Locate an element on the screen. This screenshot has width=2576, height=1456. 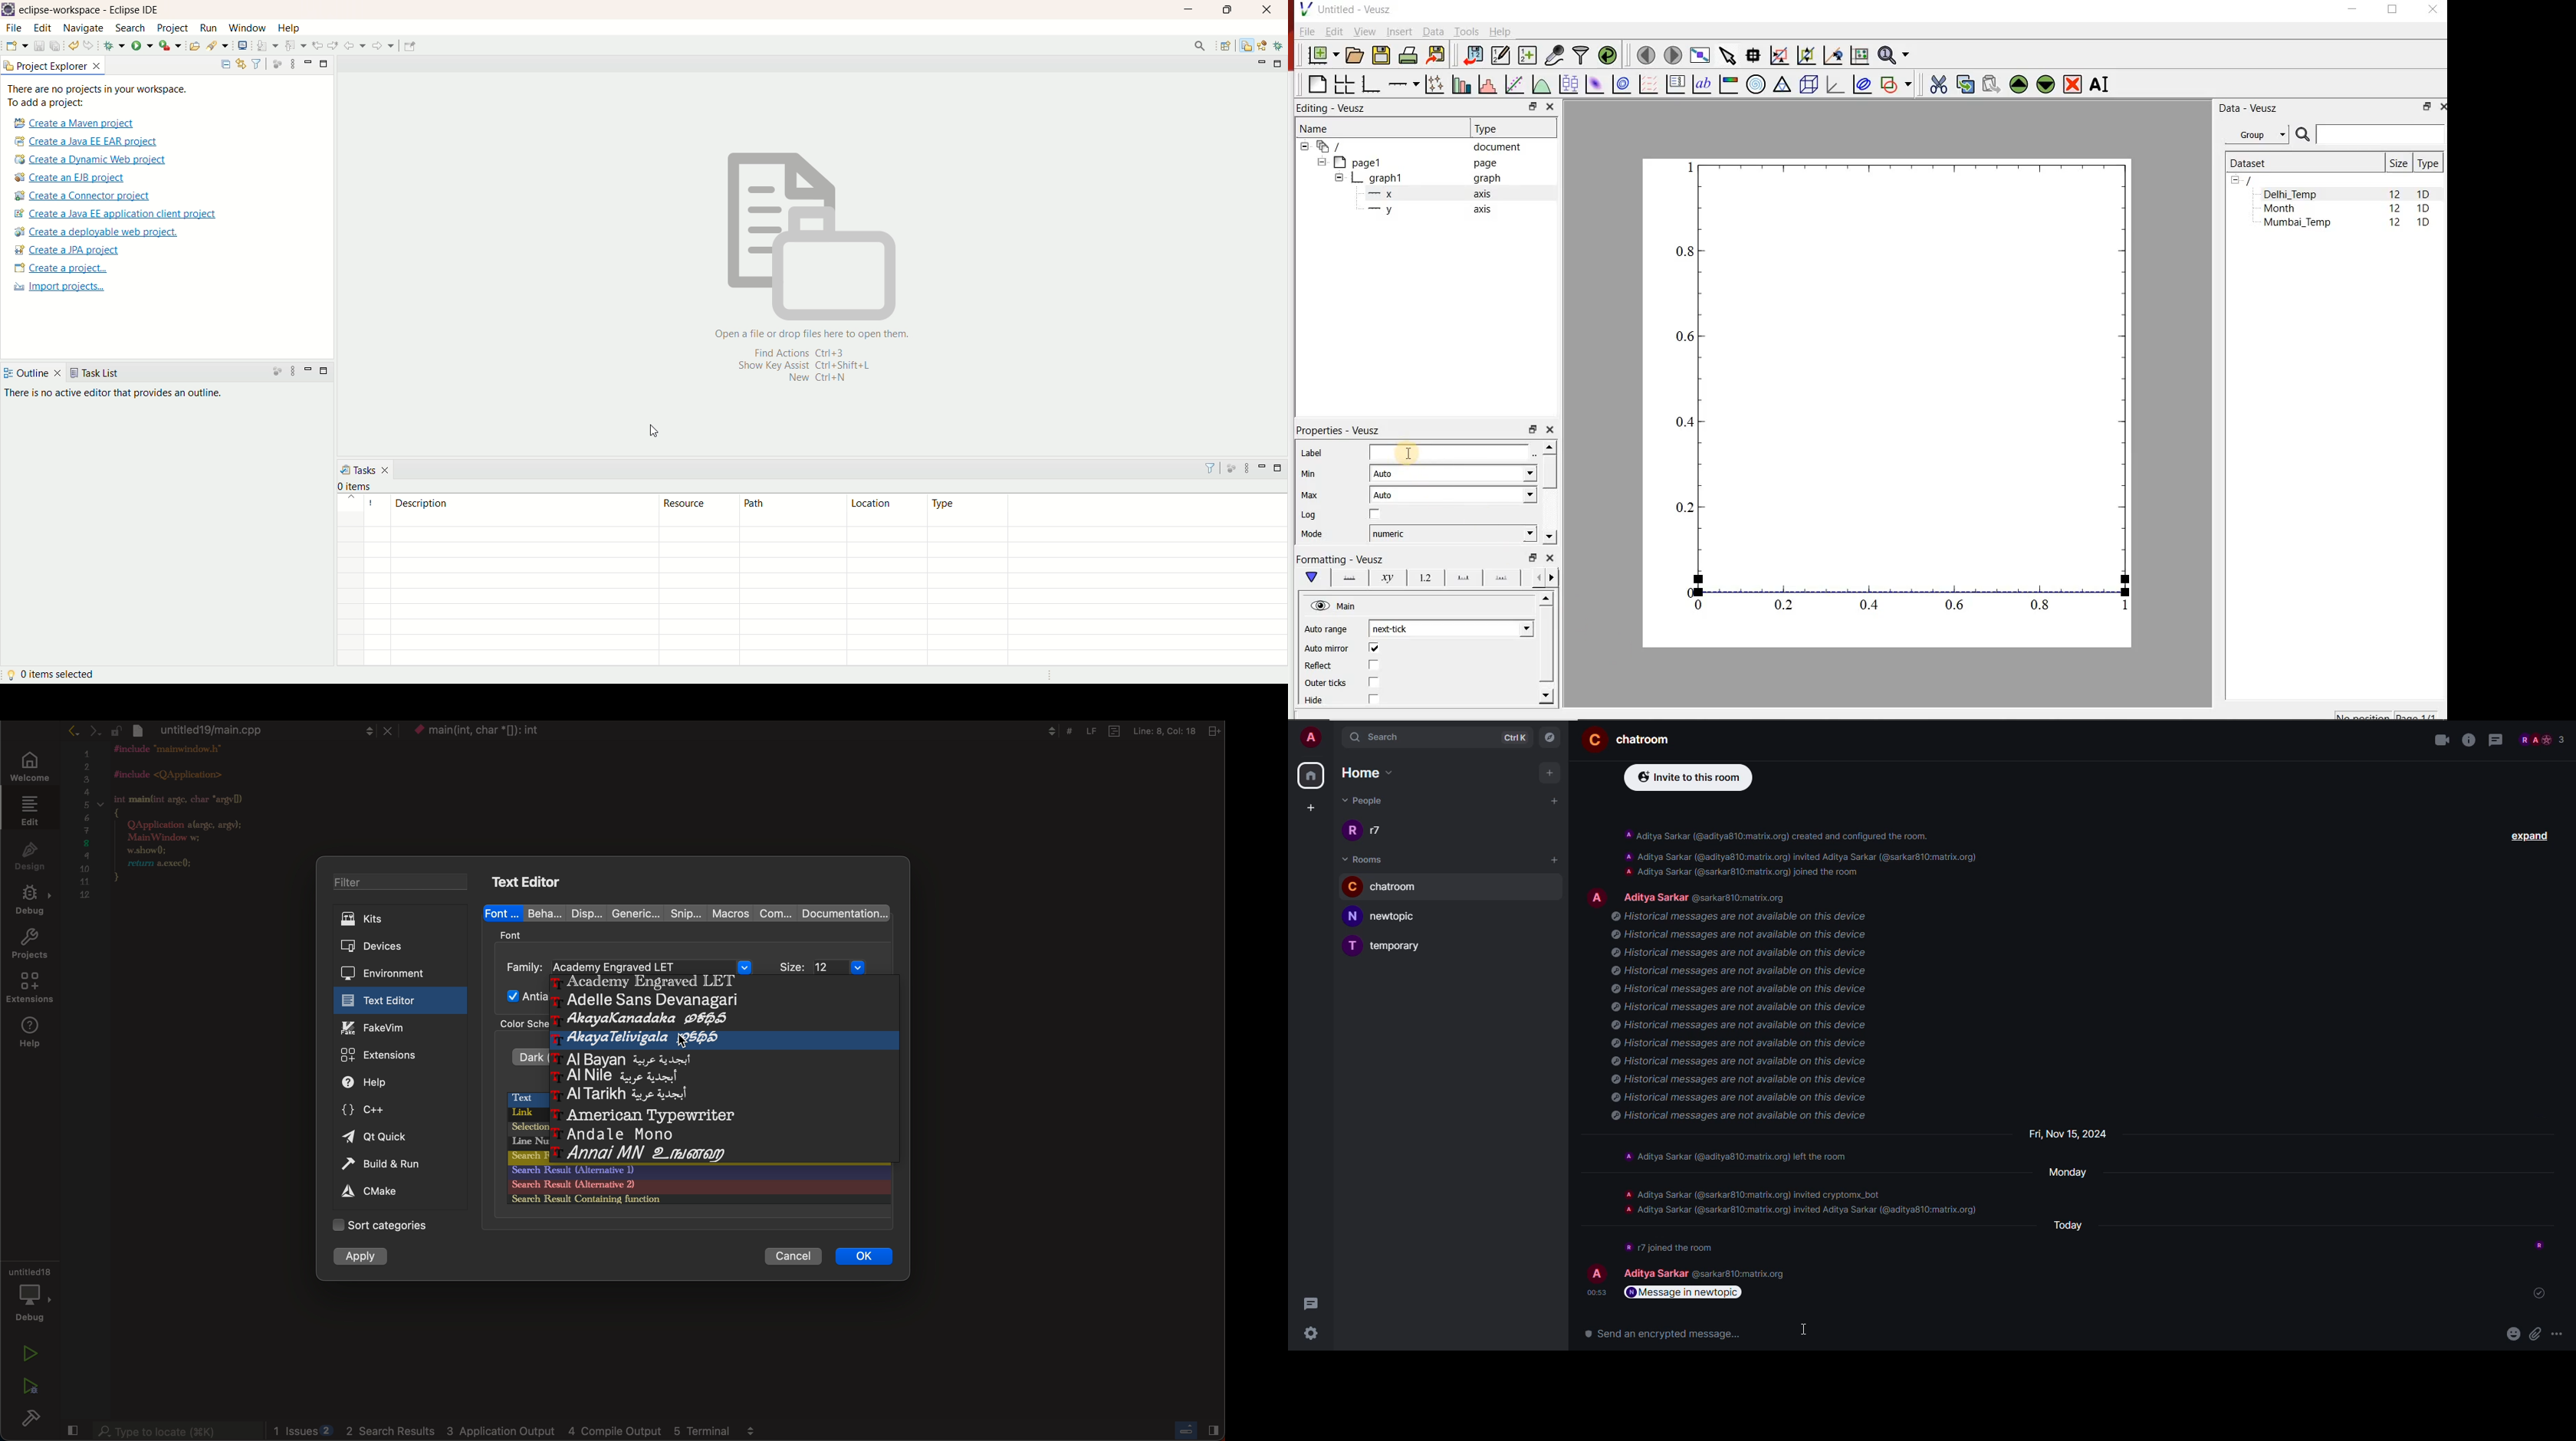
CLOSE is located at coordinates (2431, 9).